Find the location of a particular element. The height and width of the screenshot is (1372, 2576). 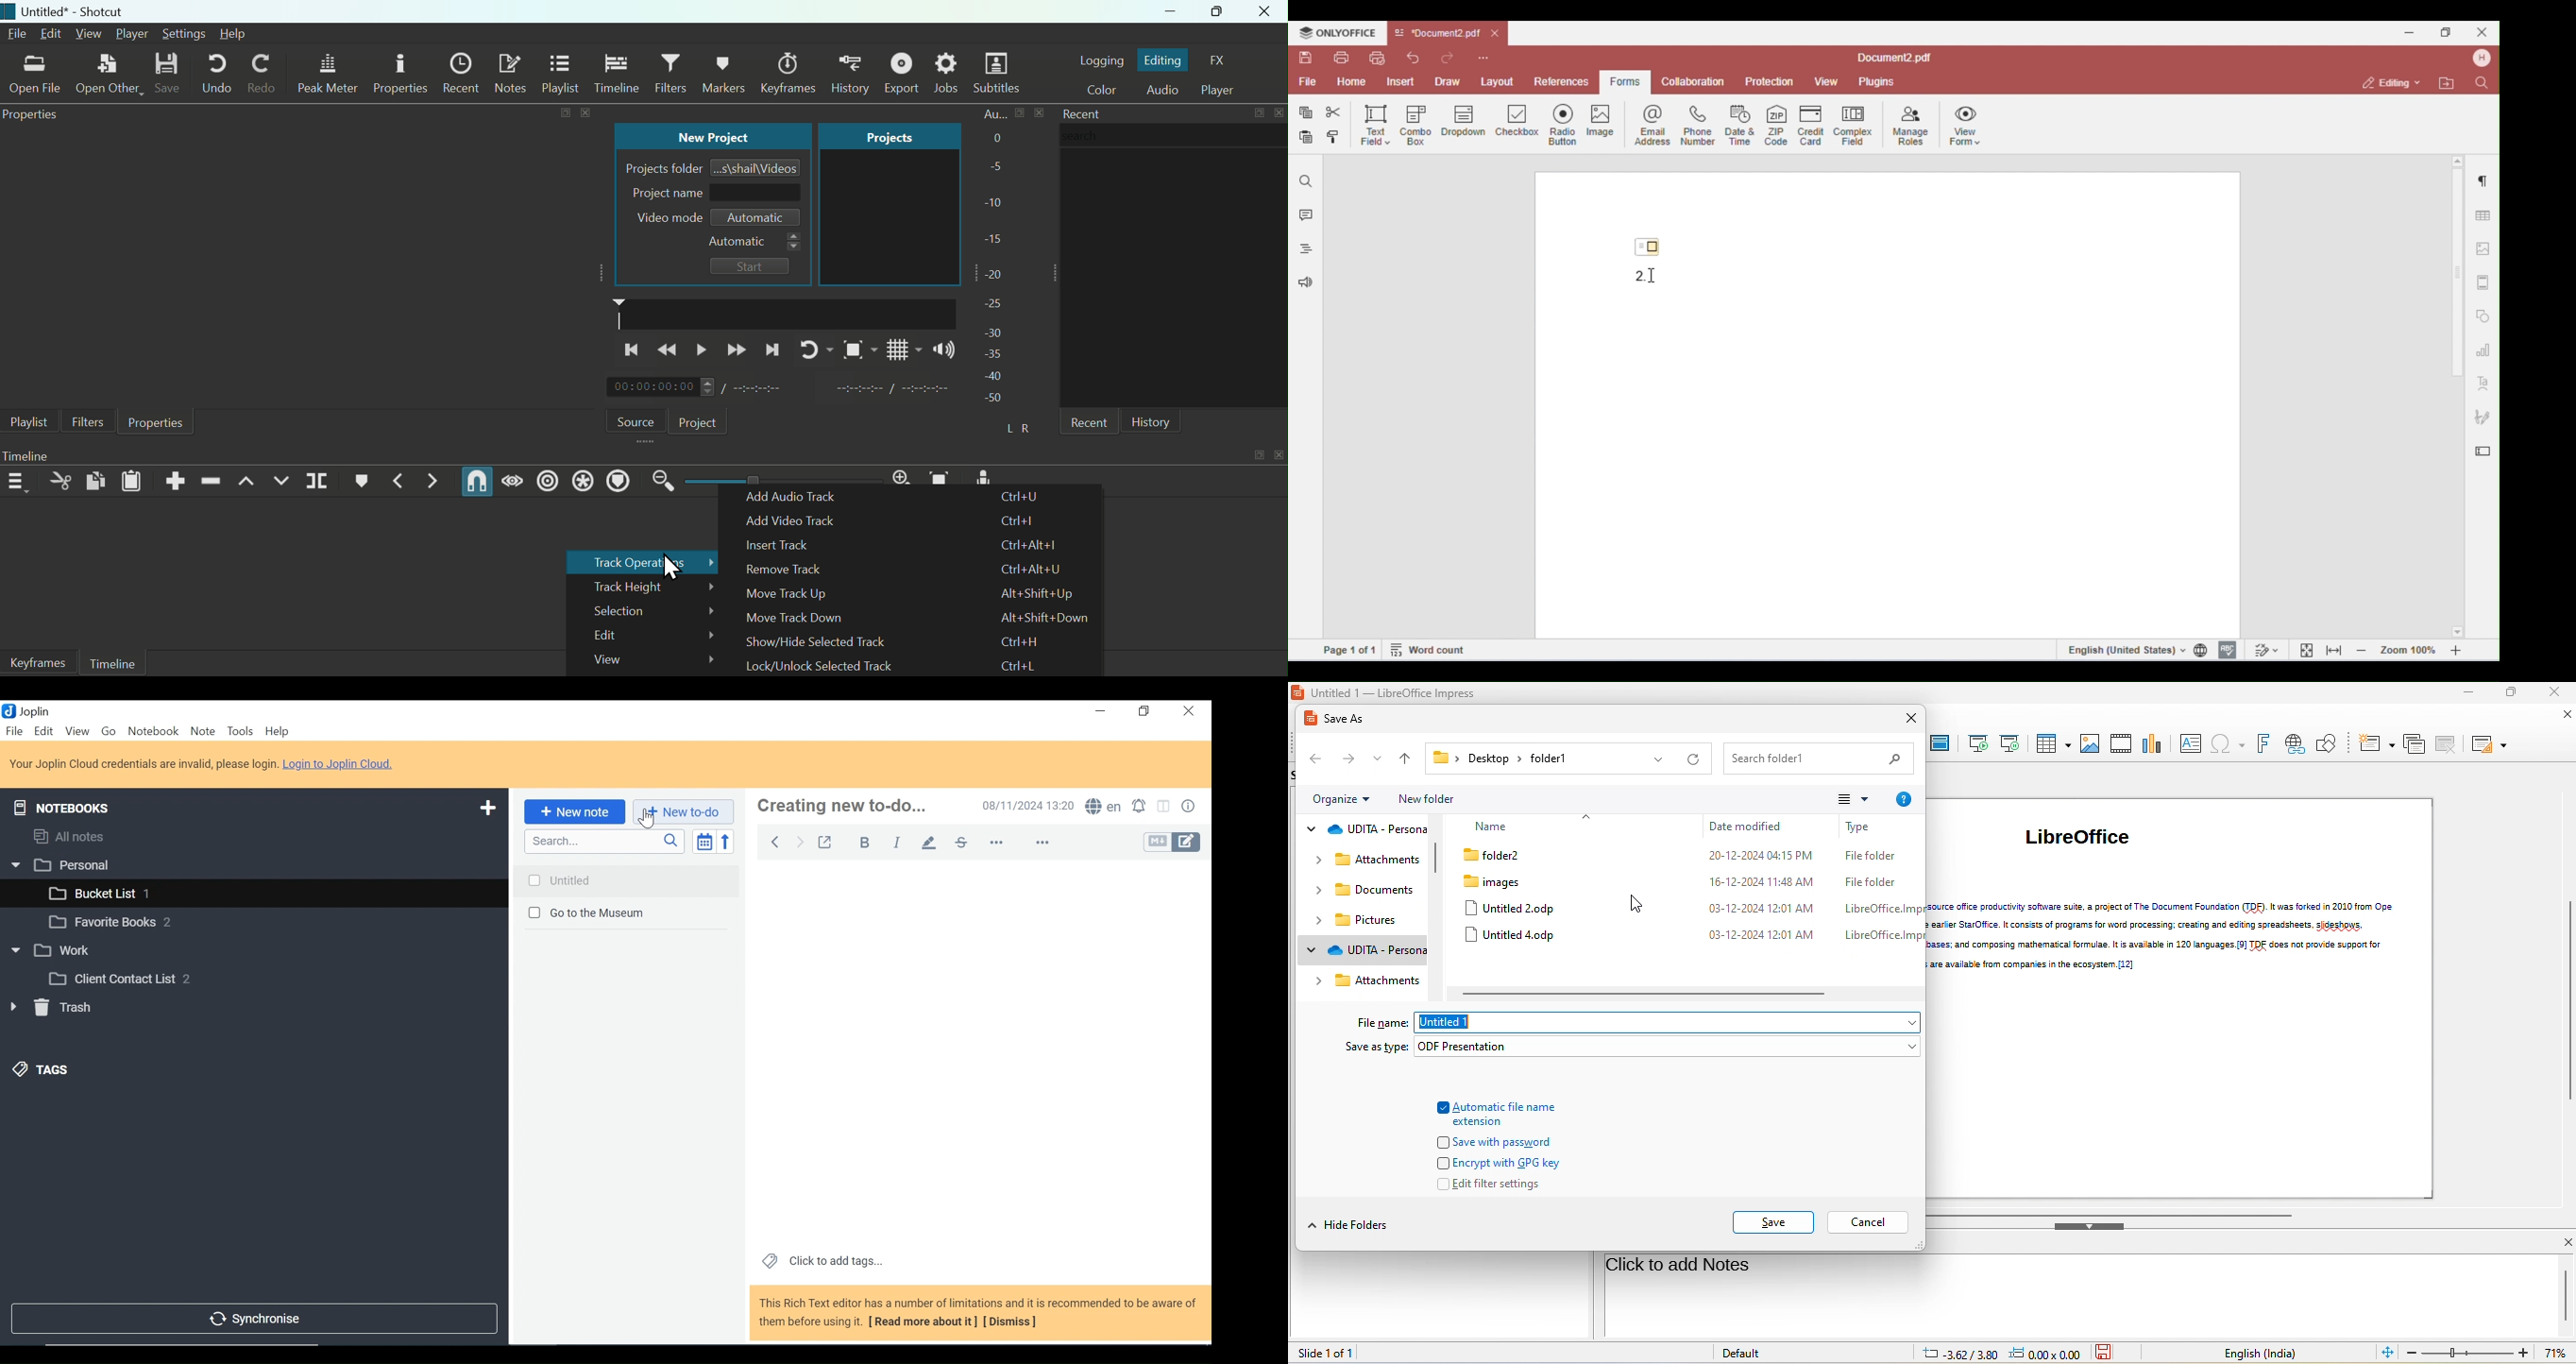

Notebooks is located at coordinates (62, 805).